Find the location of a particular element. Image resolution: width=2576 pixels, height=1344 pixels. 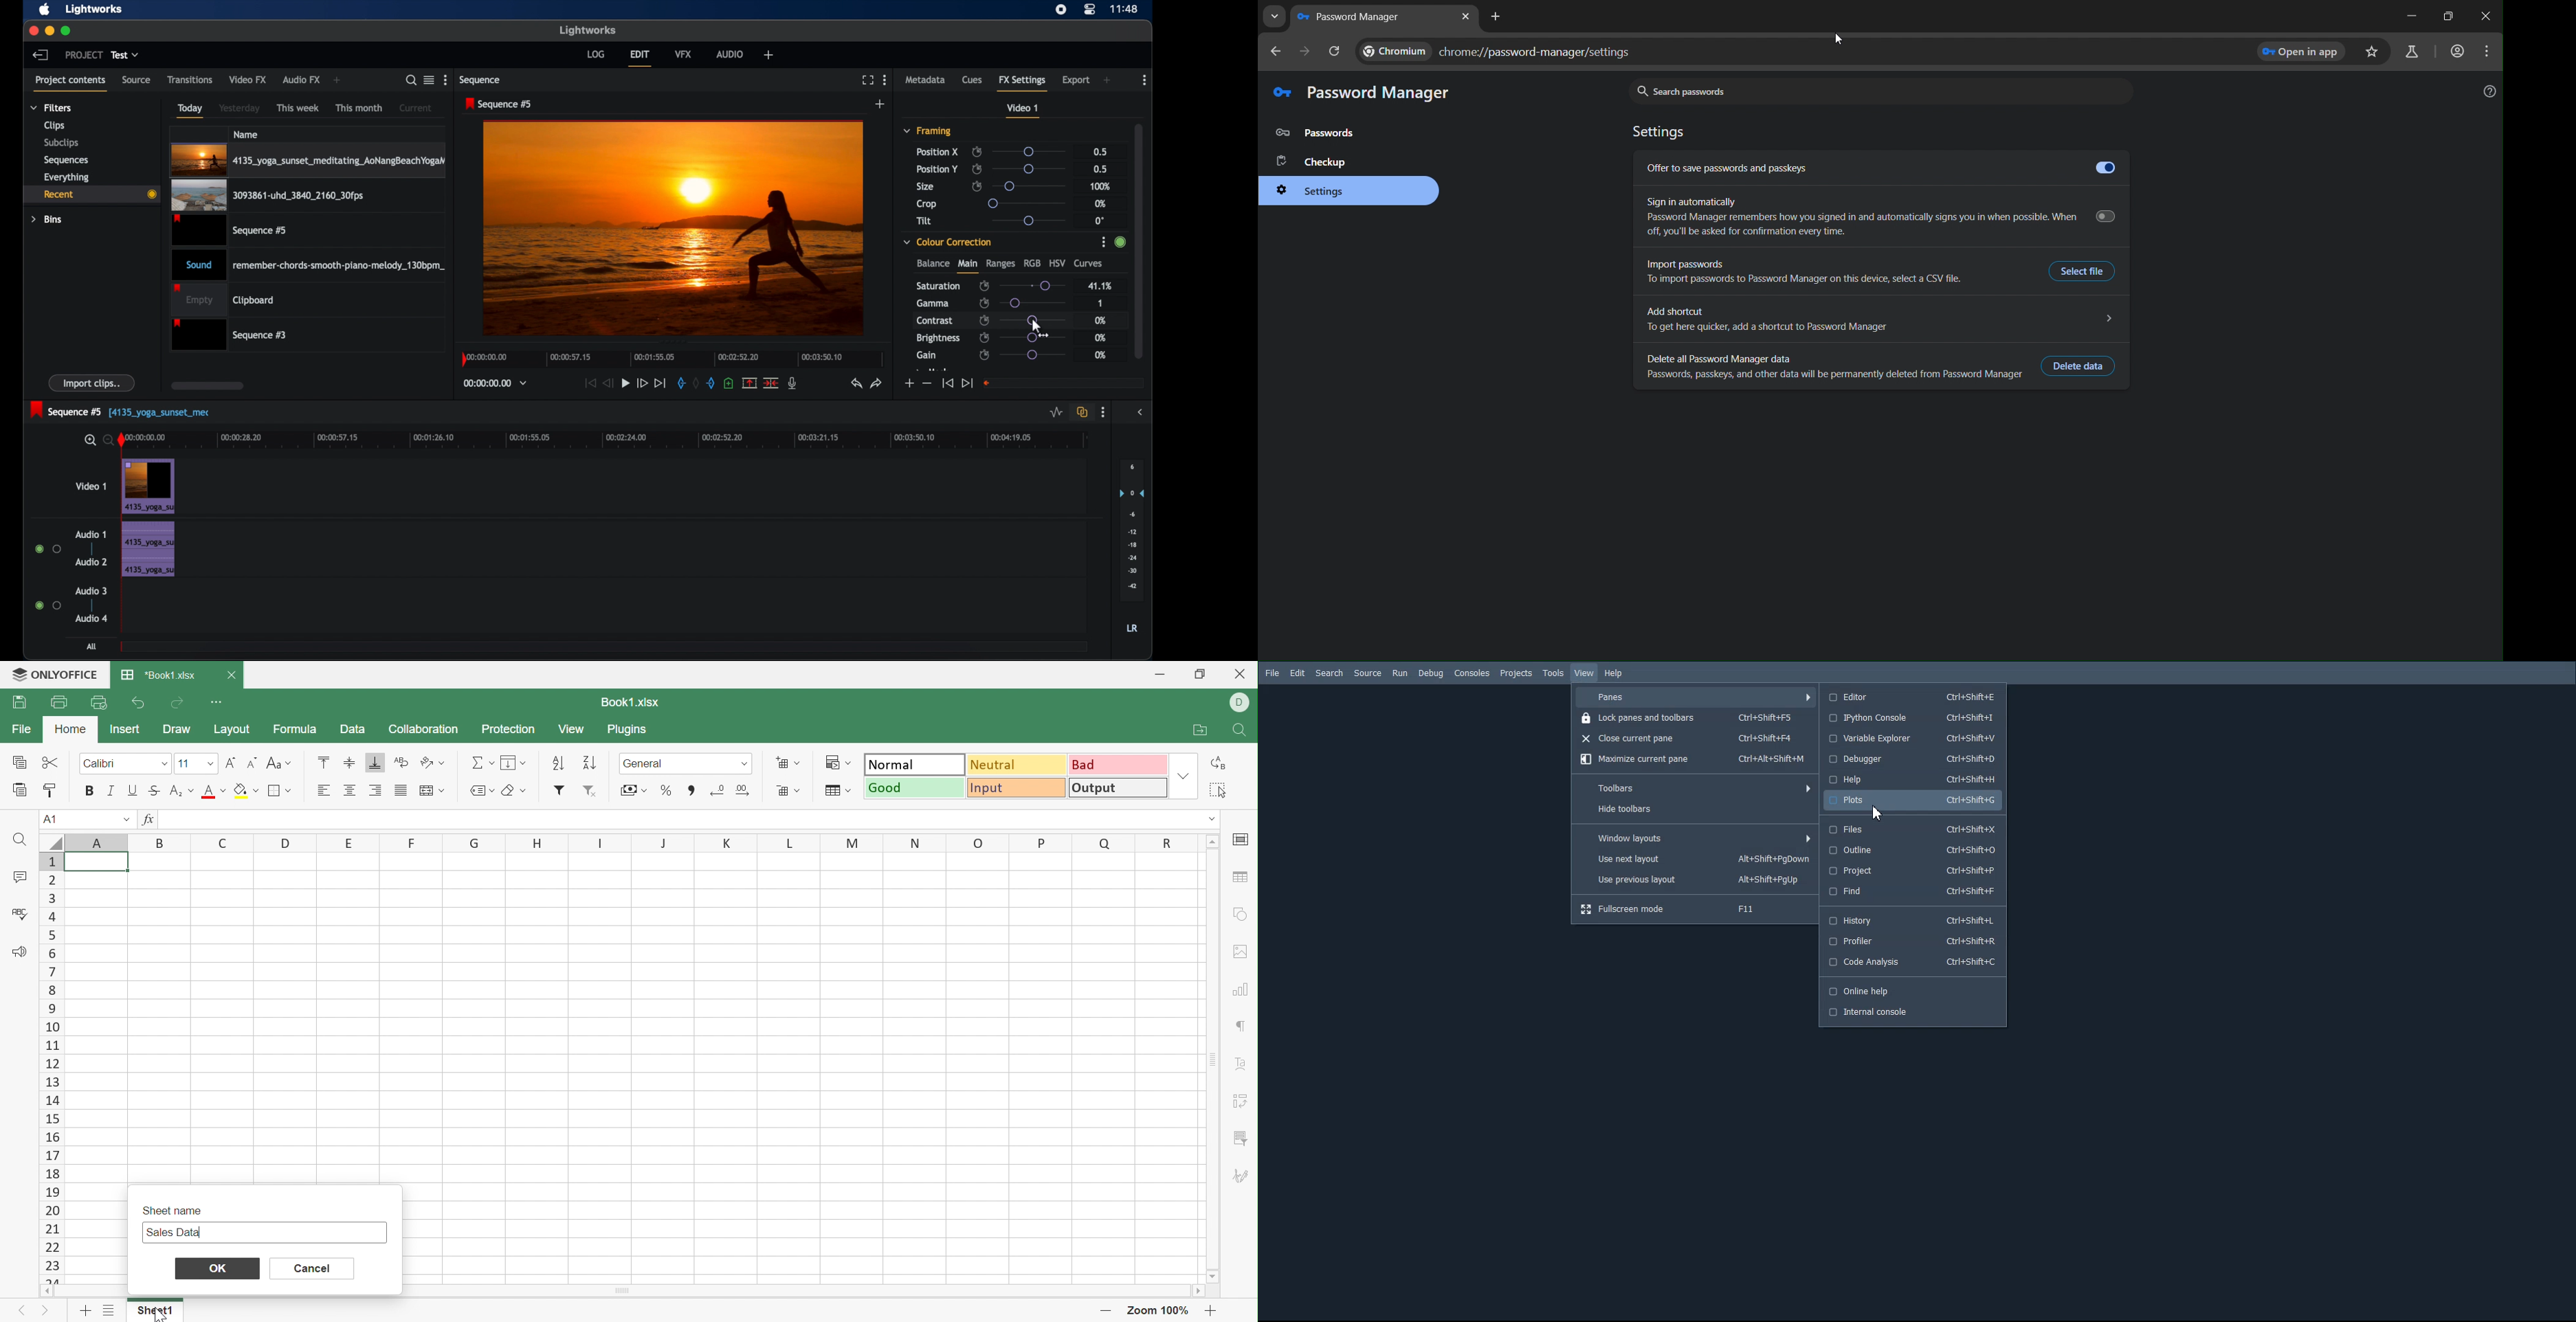

all is located at coordinates (92, 646).